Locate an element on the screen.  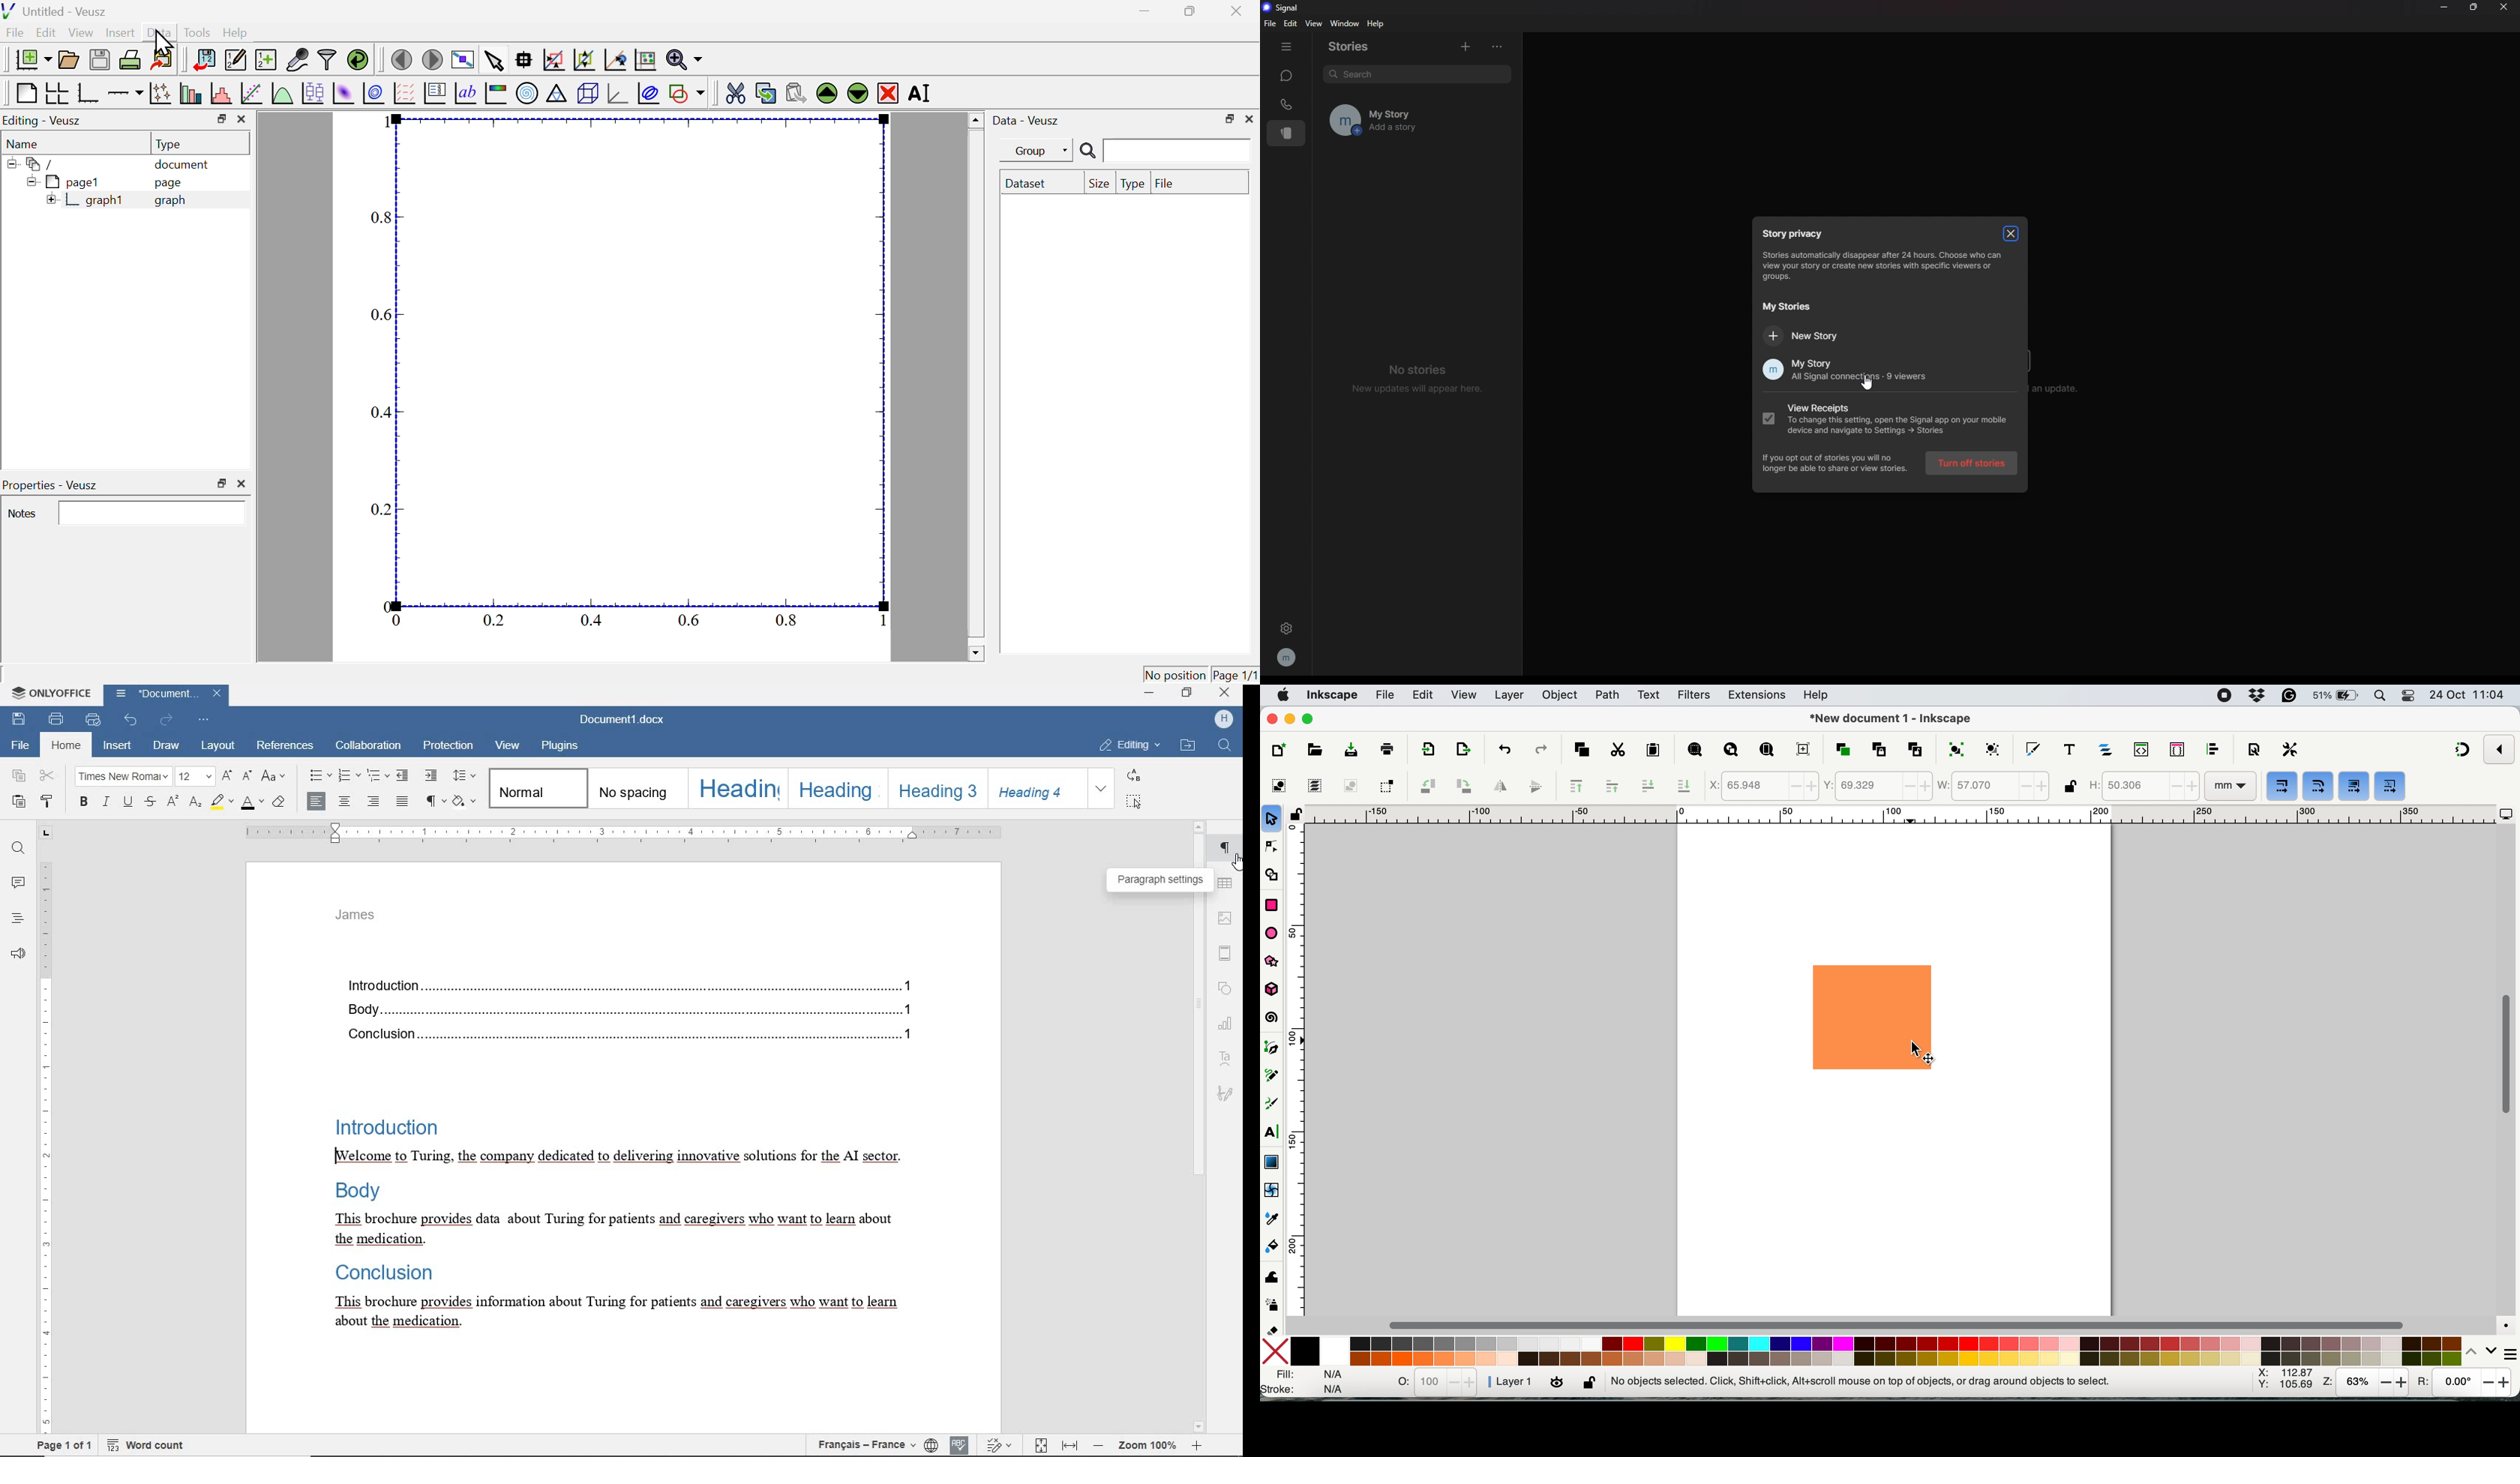
layout is located at coordinates (216, 747).